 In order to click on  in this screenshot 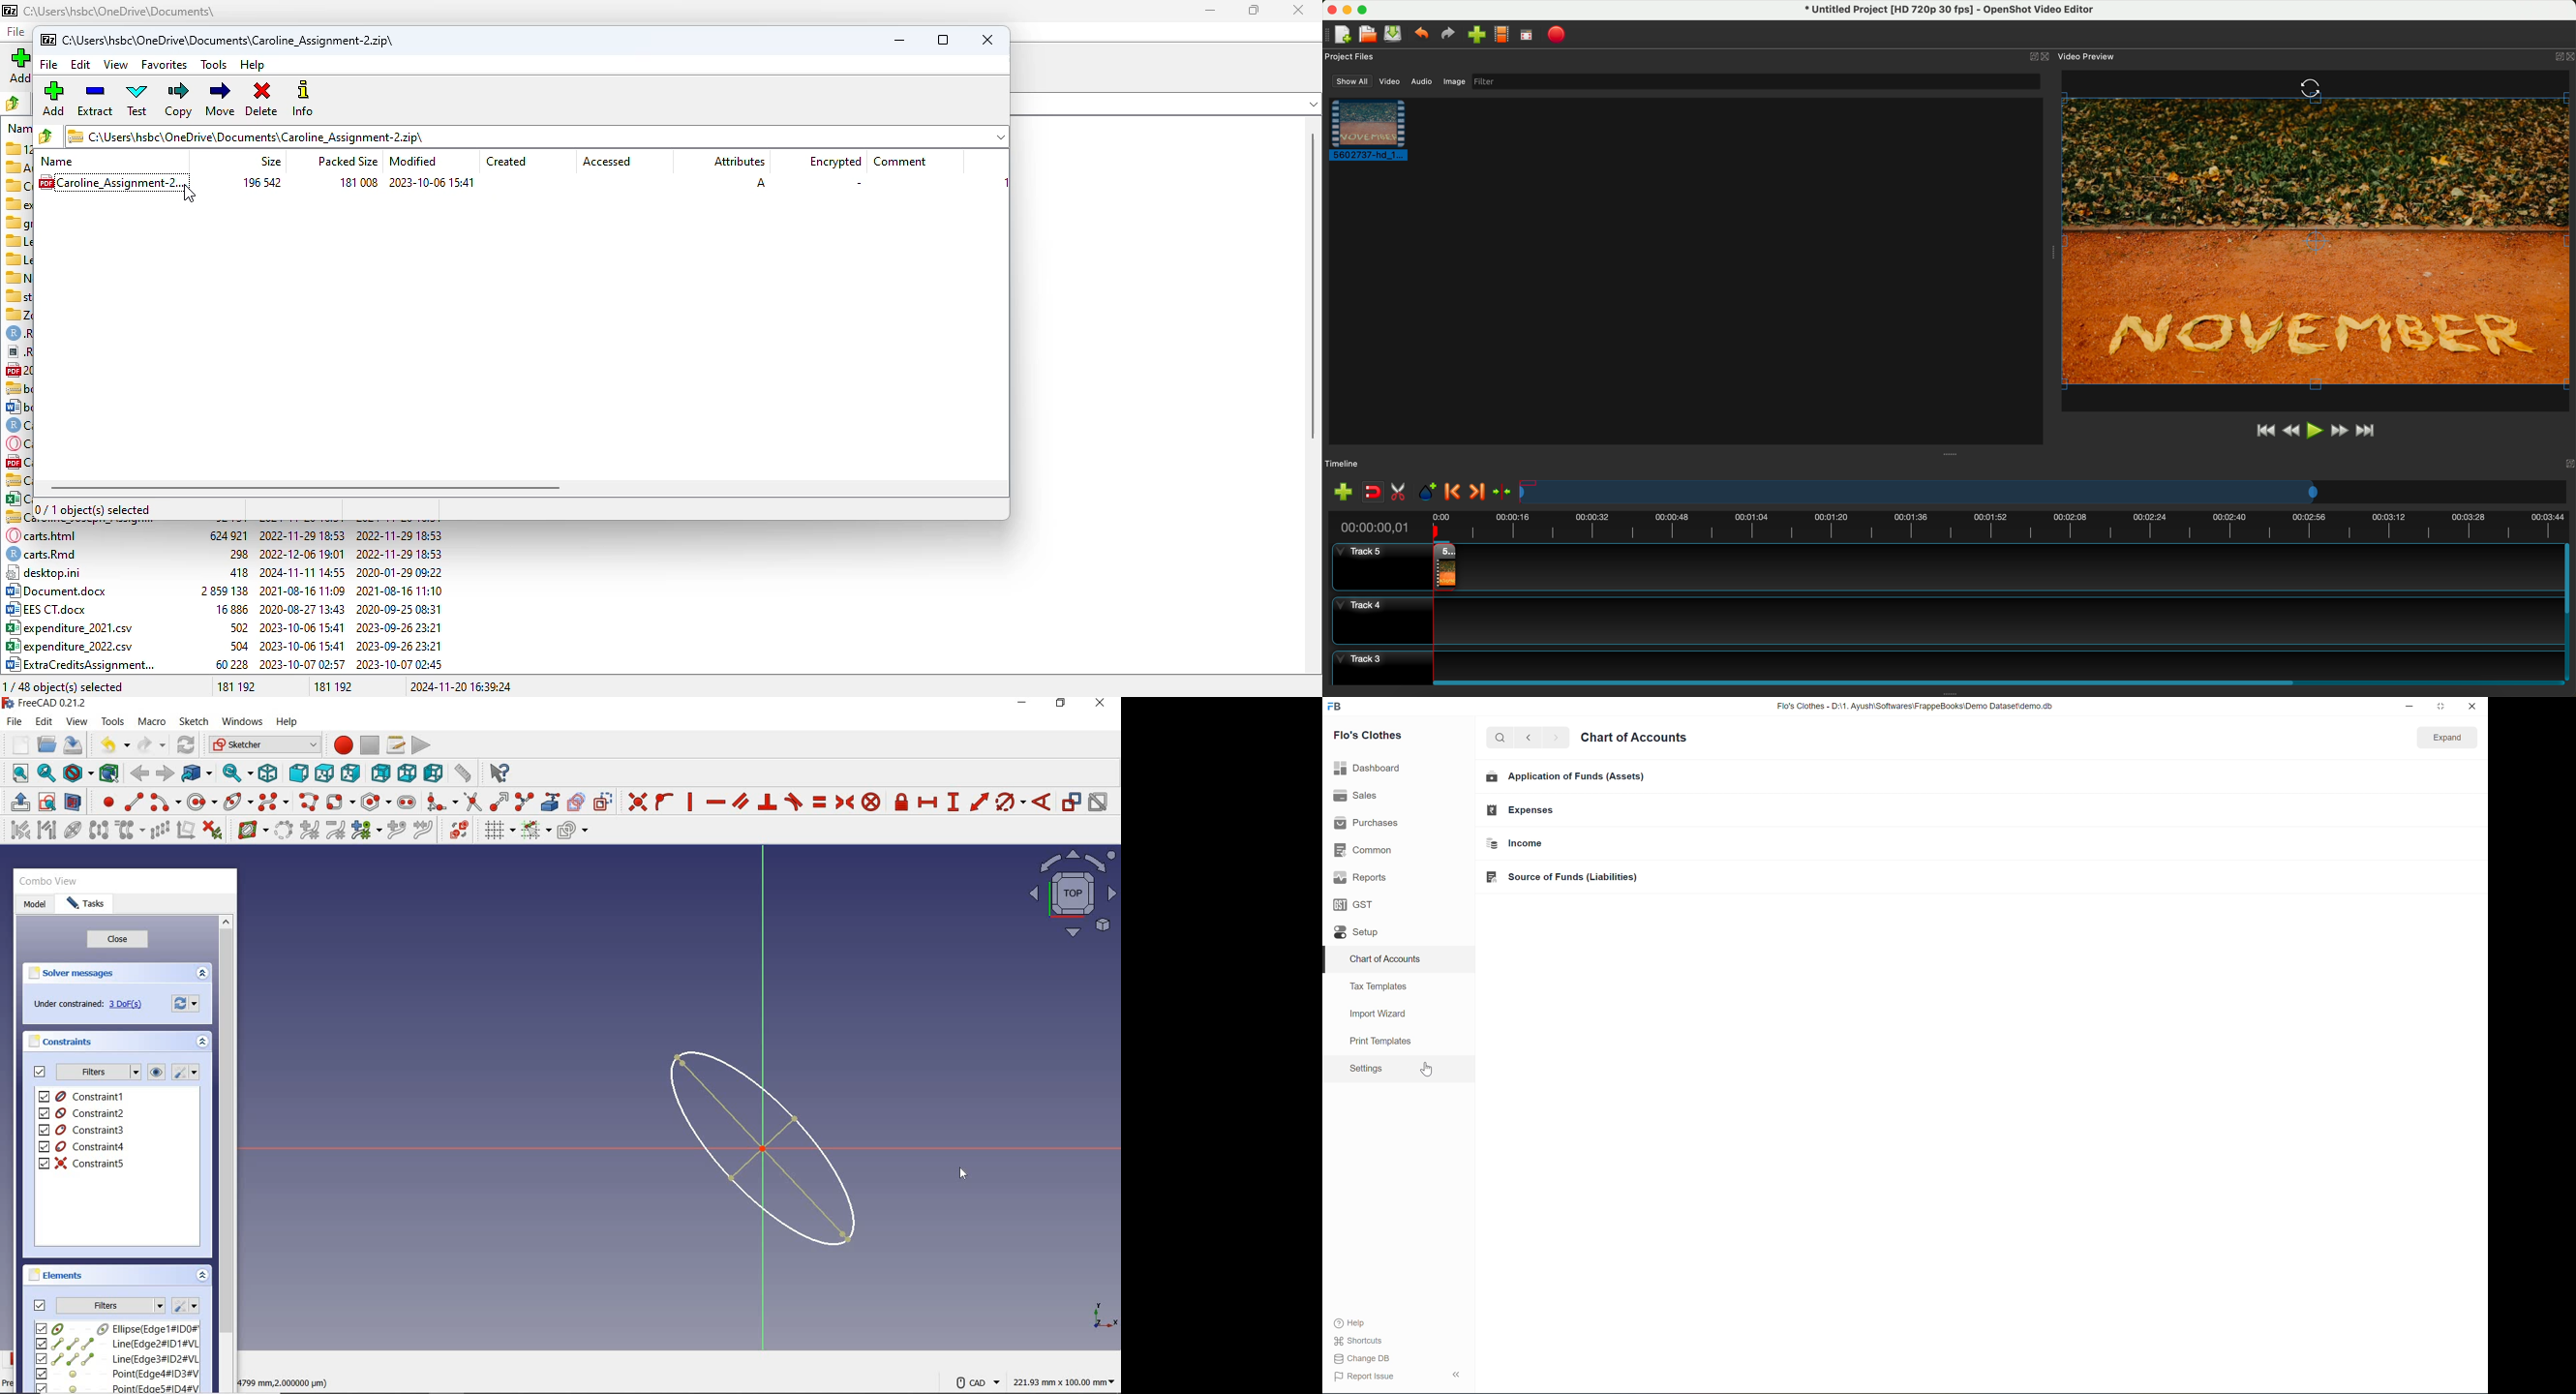, I will do `click(1953, 453)`.